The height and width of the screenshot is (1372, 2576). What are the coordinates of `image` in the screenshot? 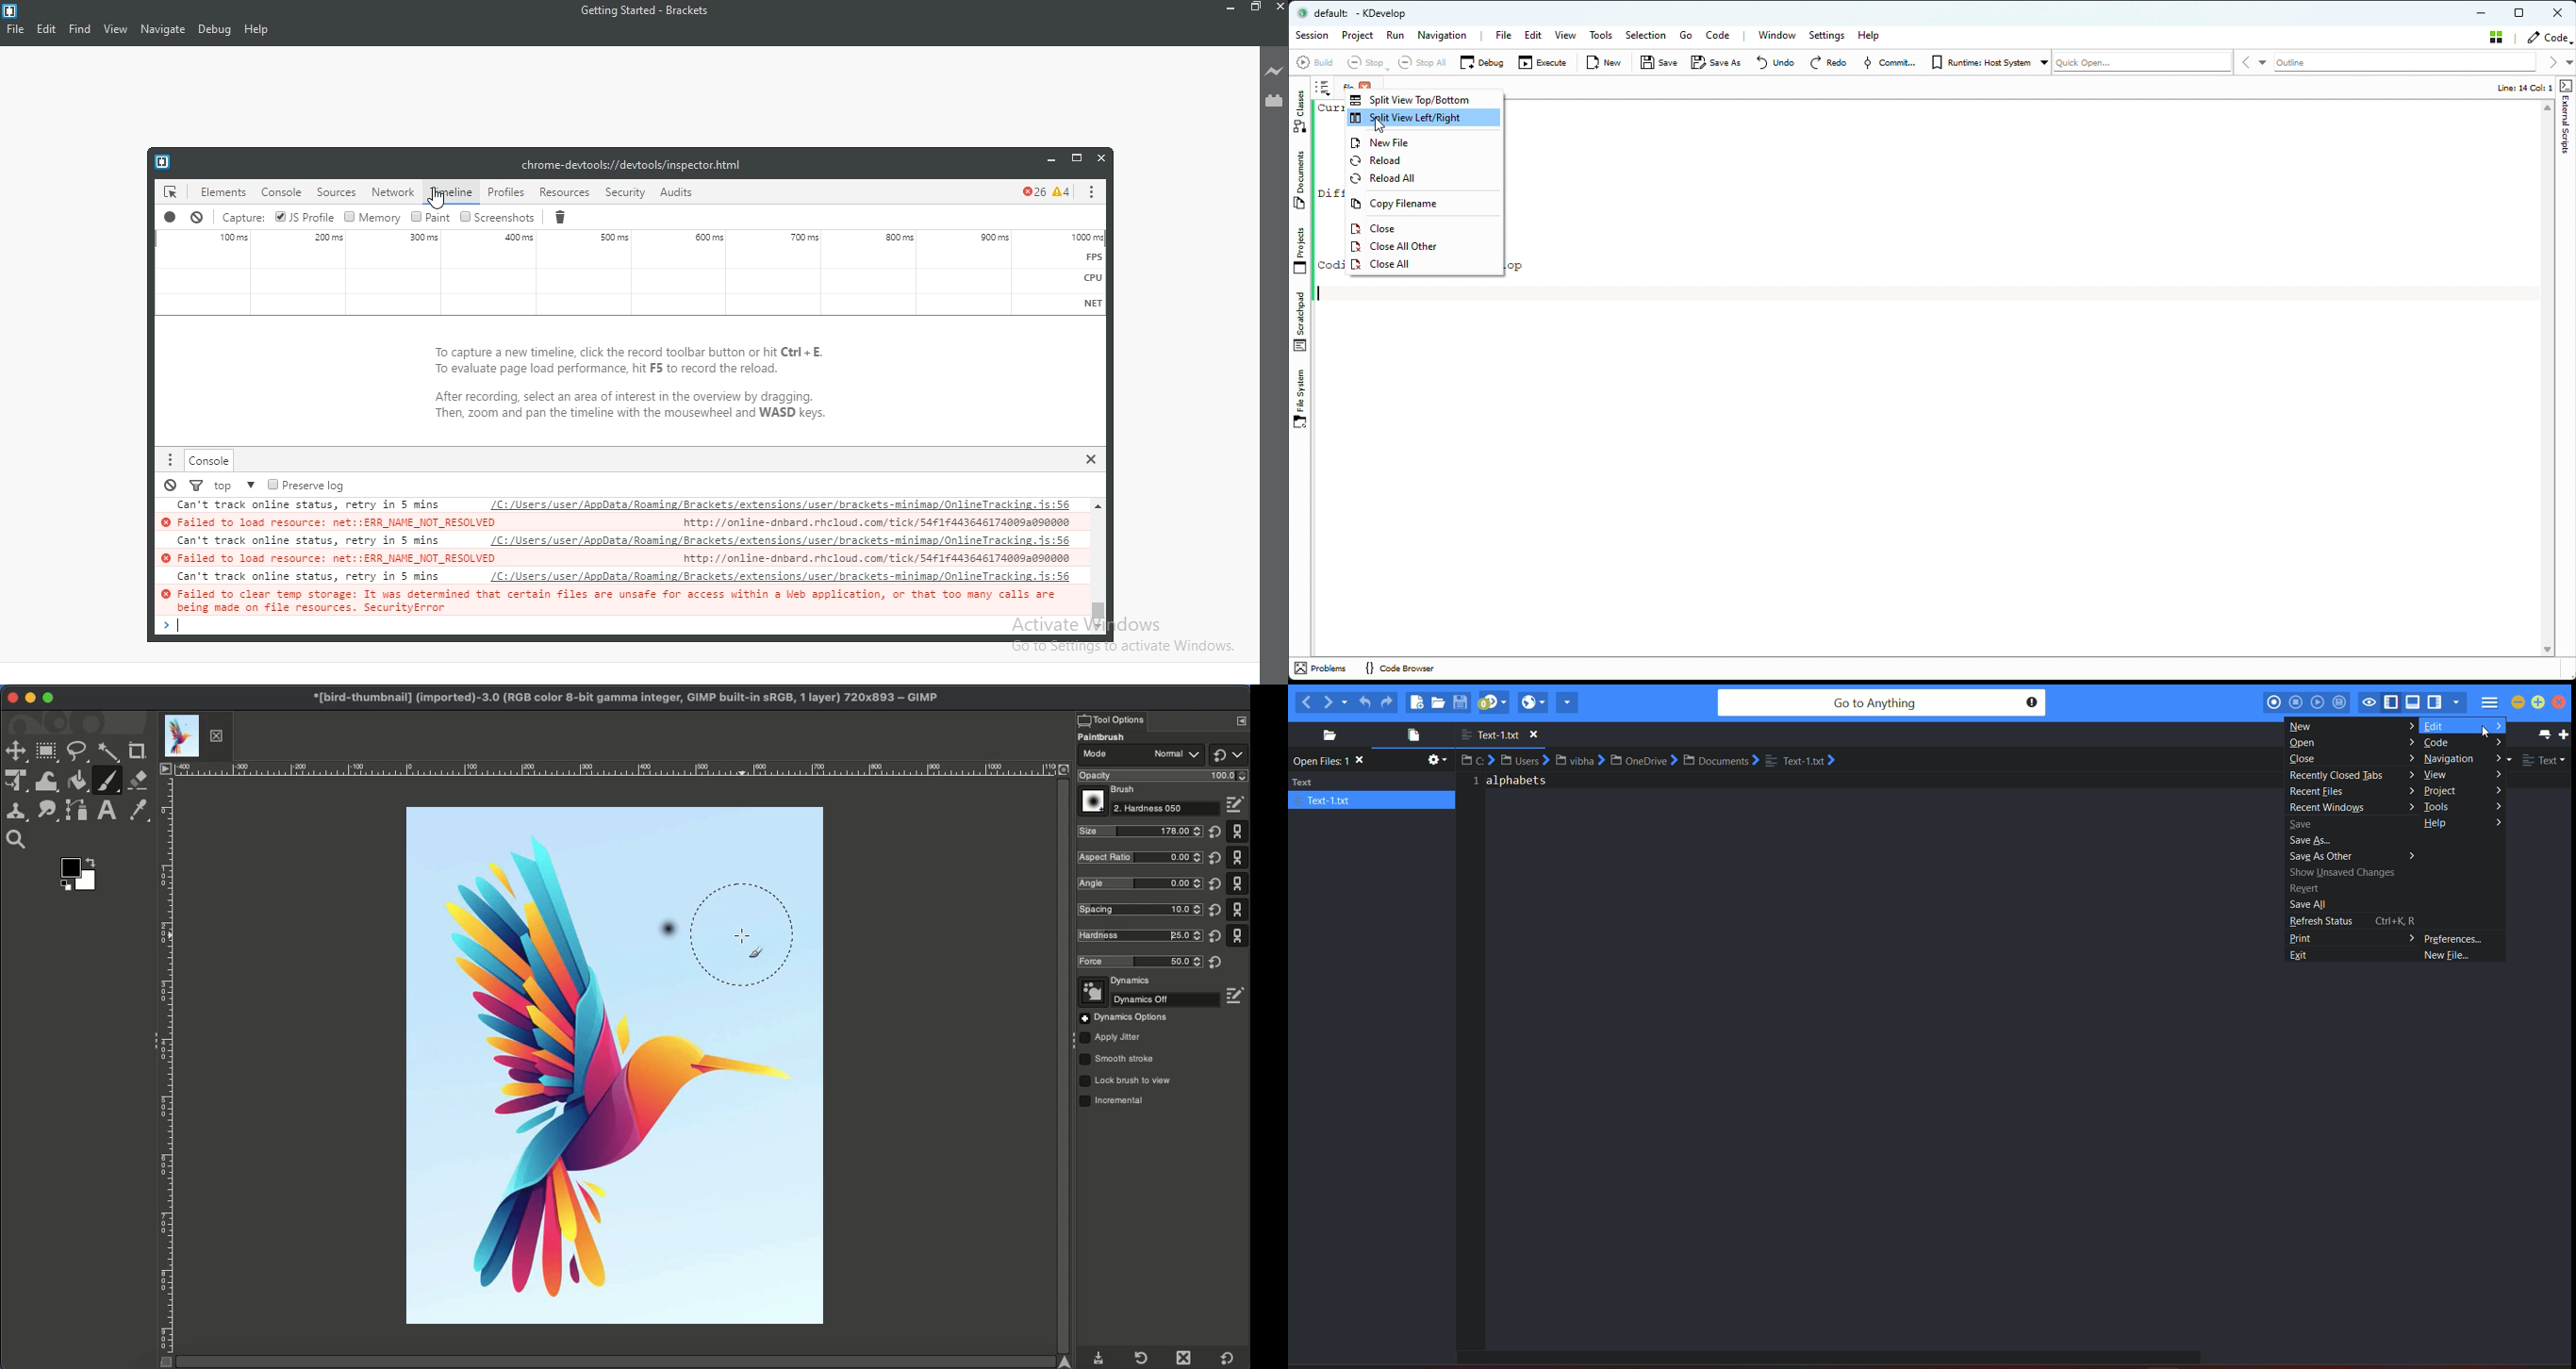 It's located at (617, 842).